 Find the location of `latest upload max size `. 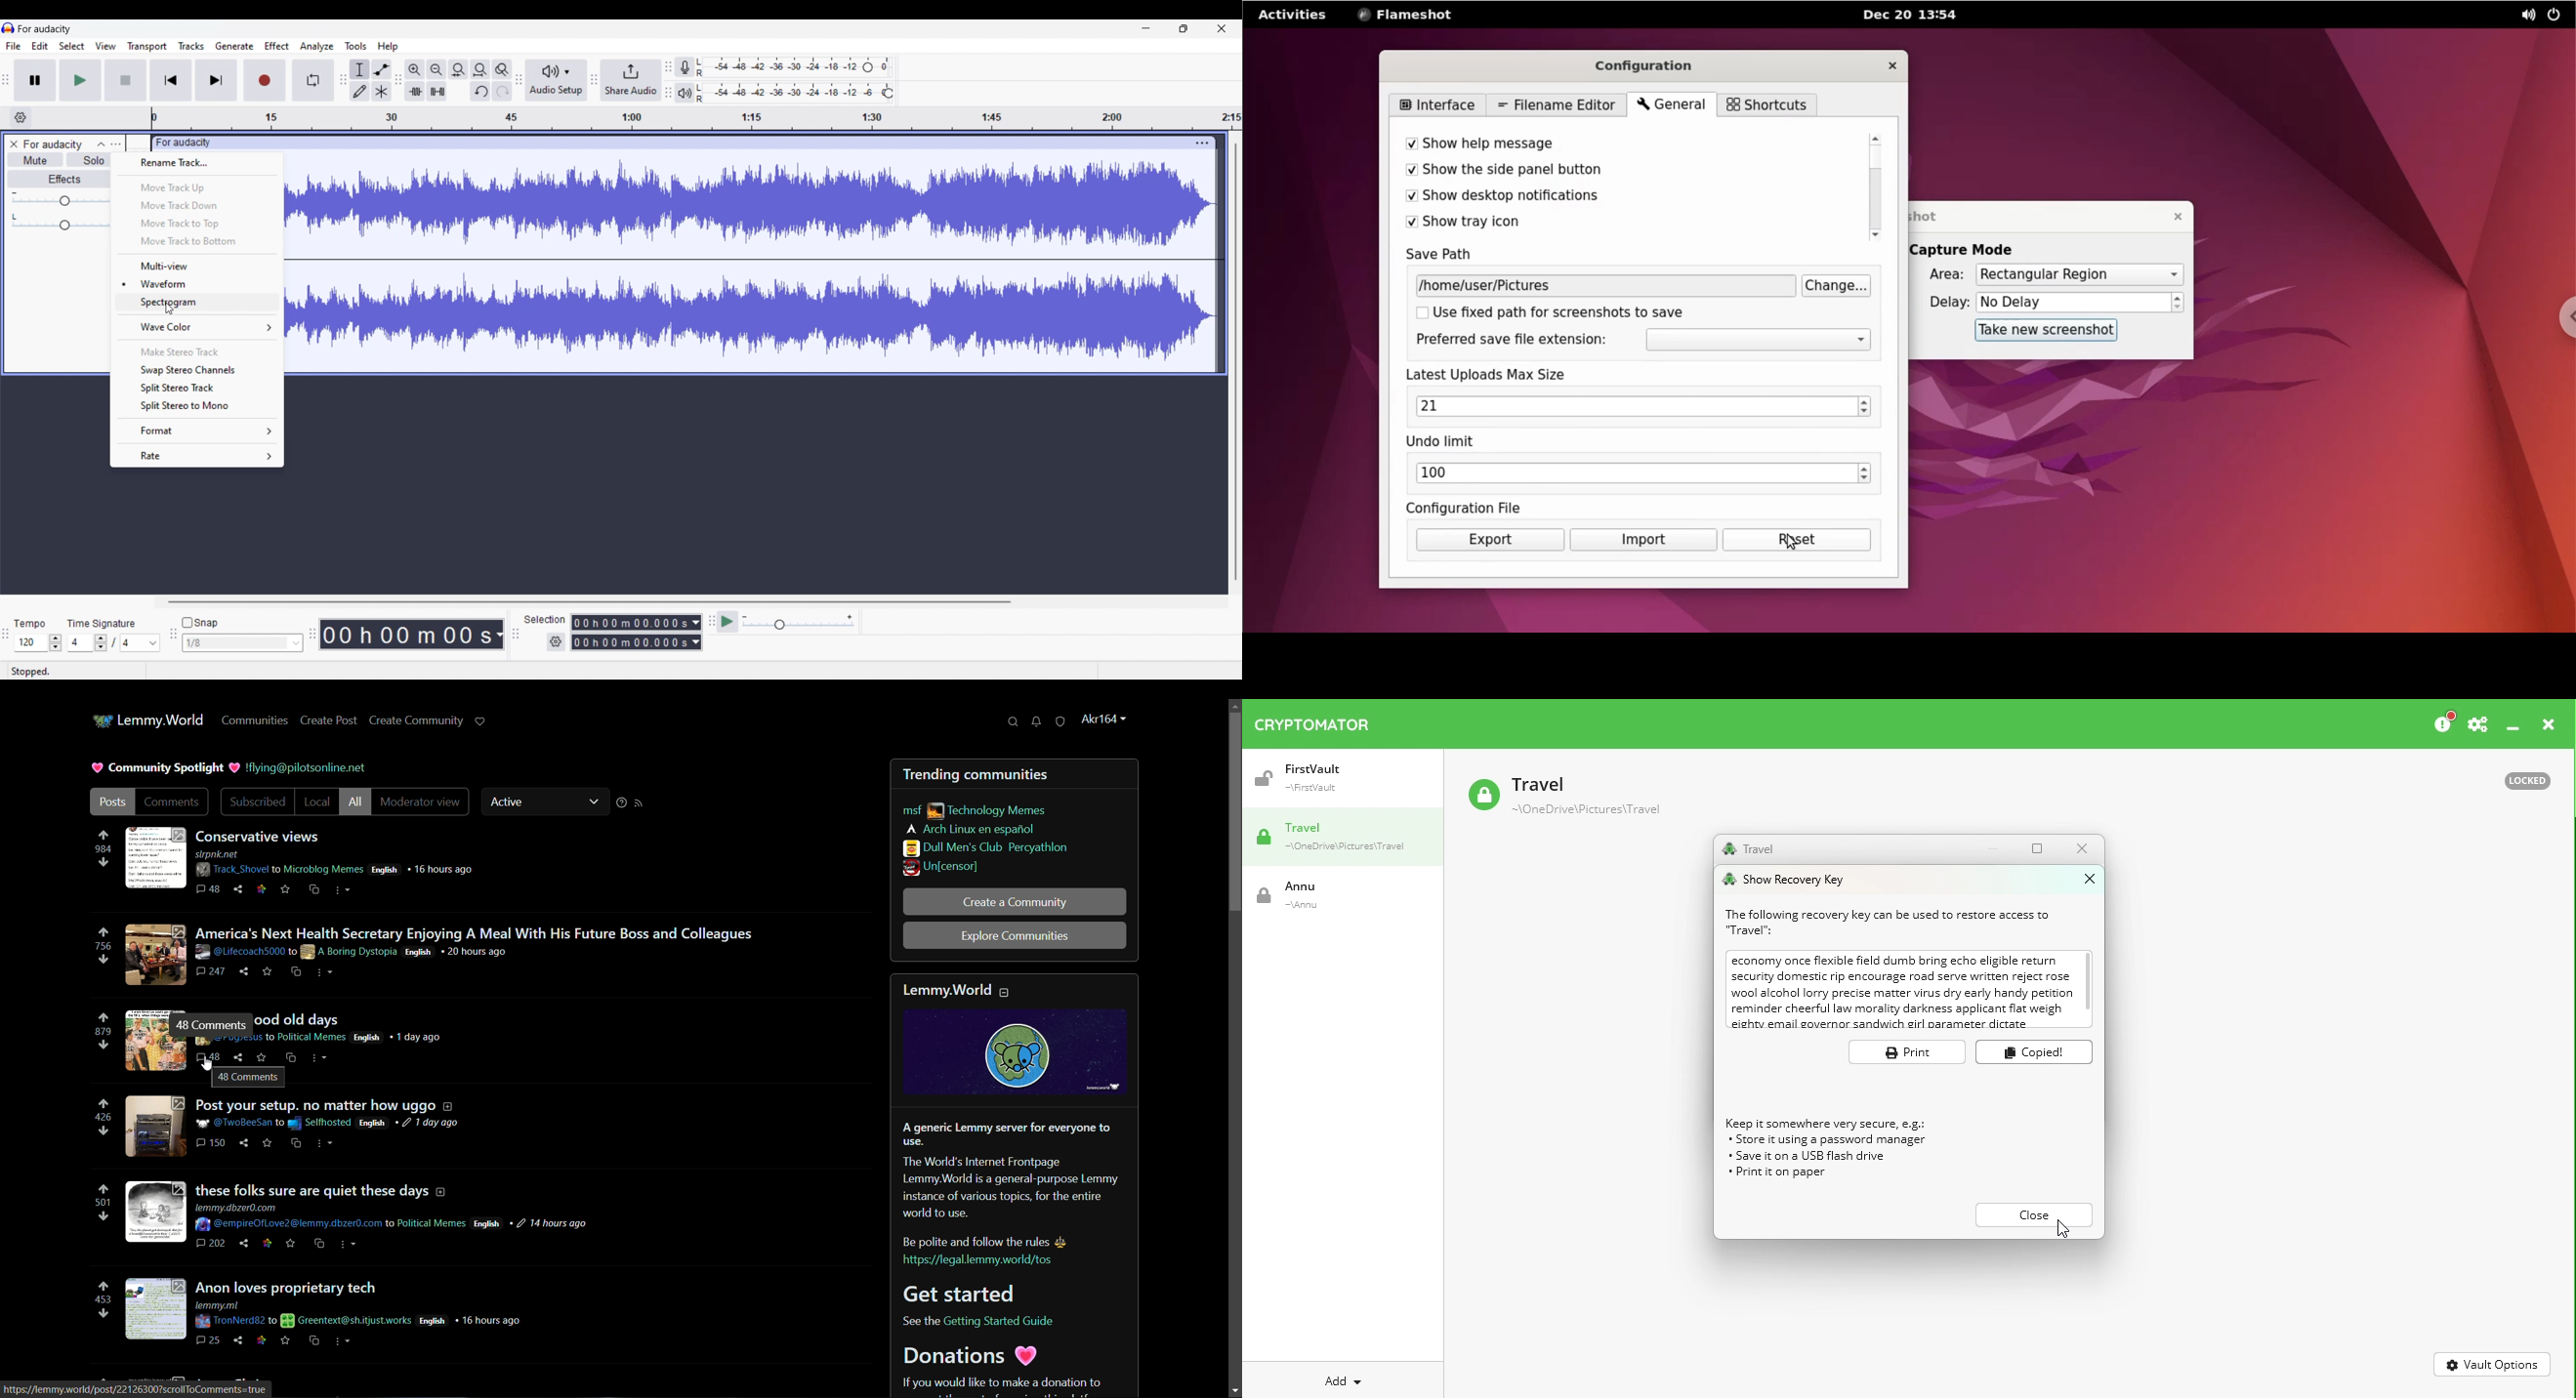

latest upload max size  is located at coordinates (1507, 375).